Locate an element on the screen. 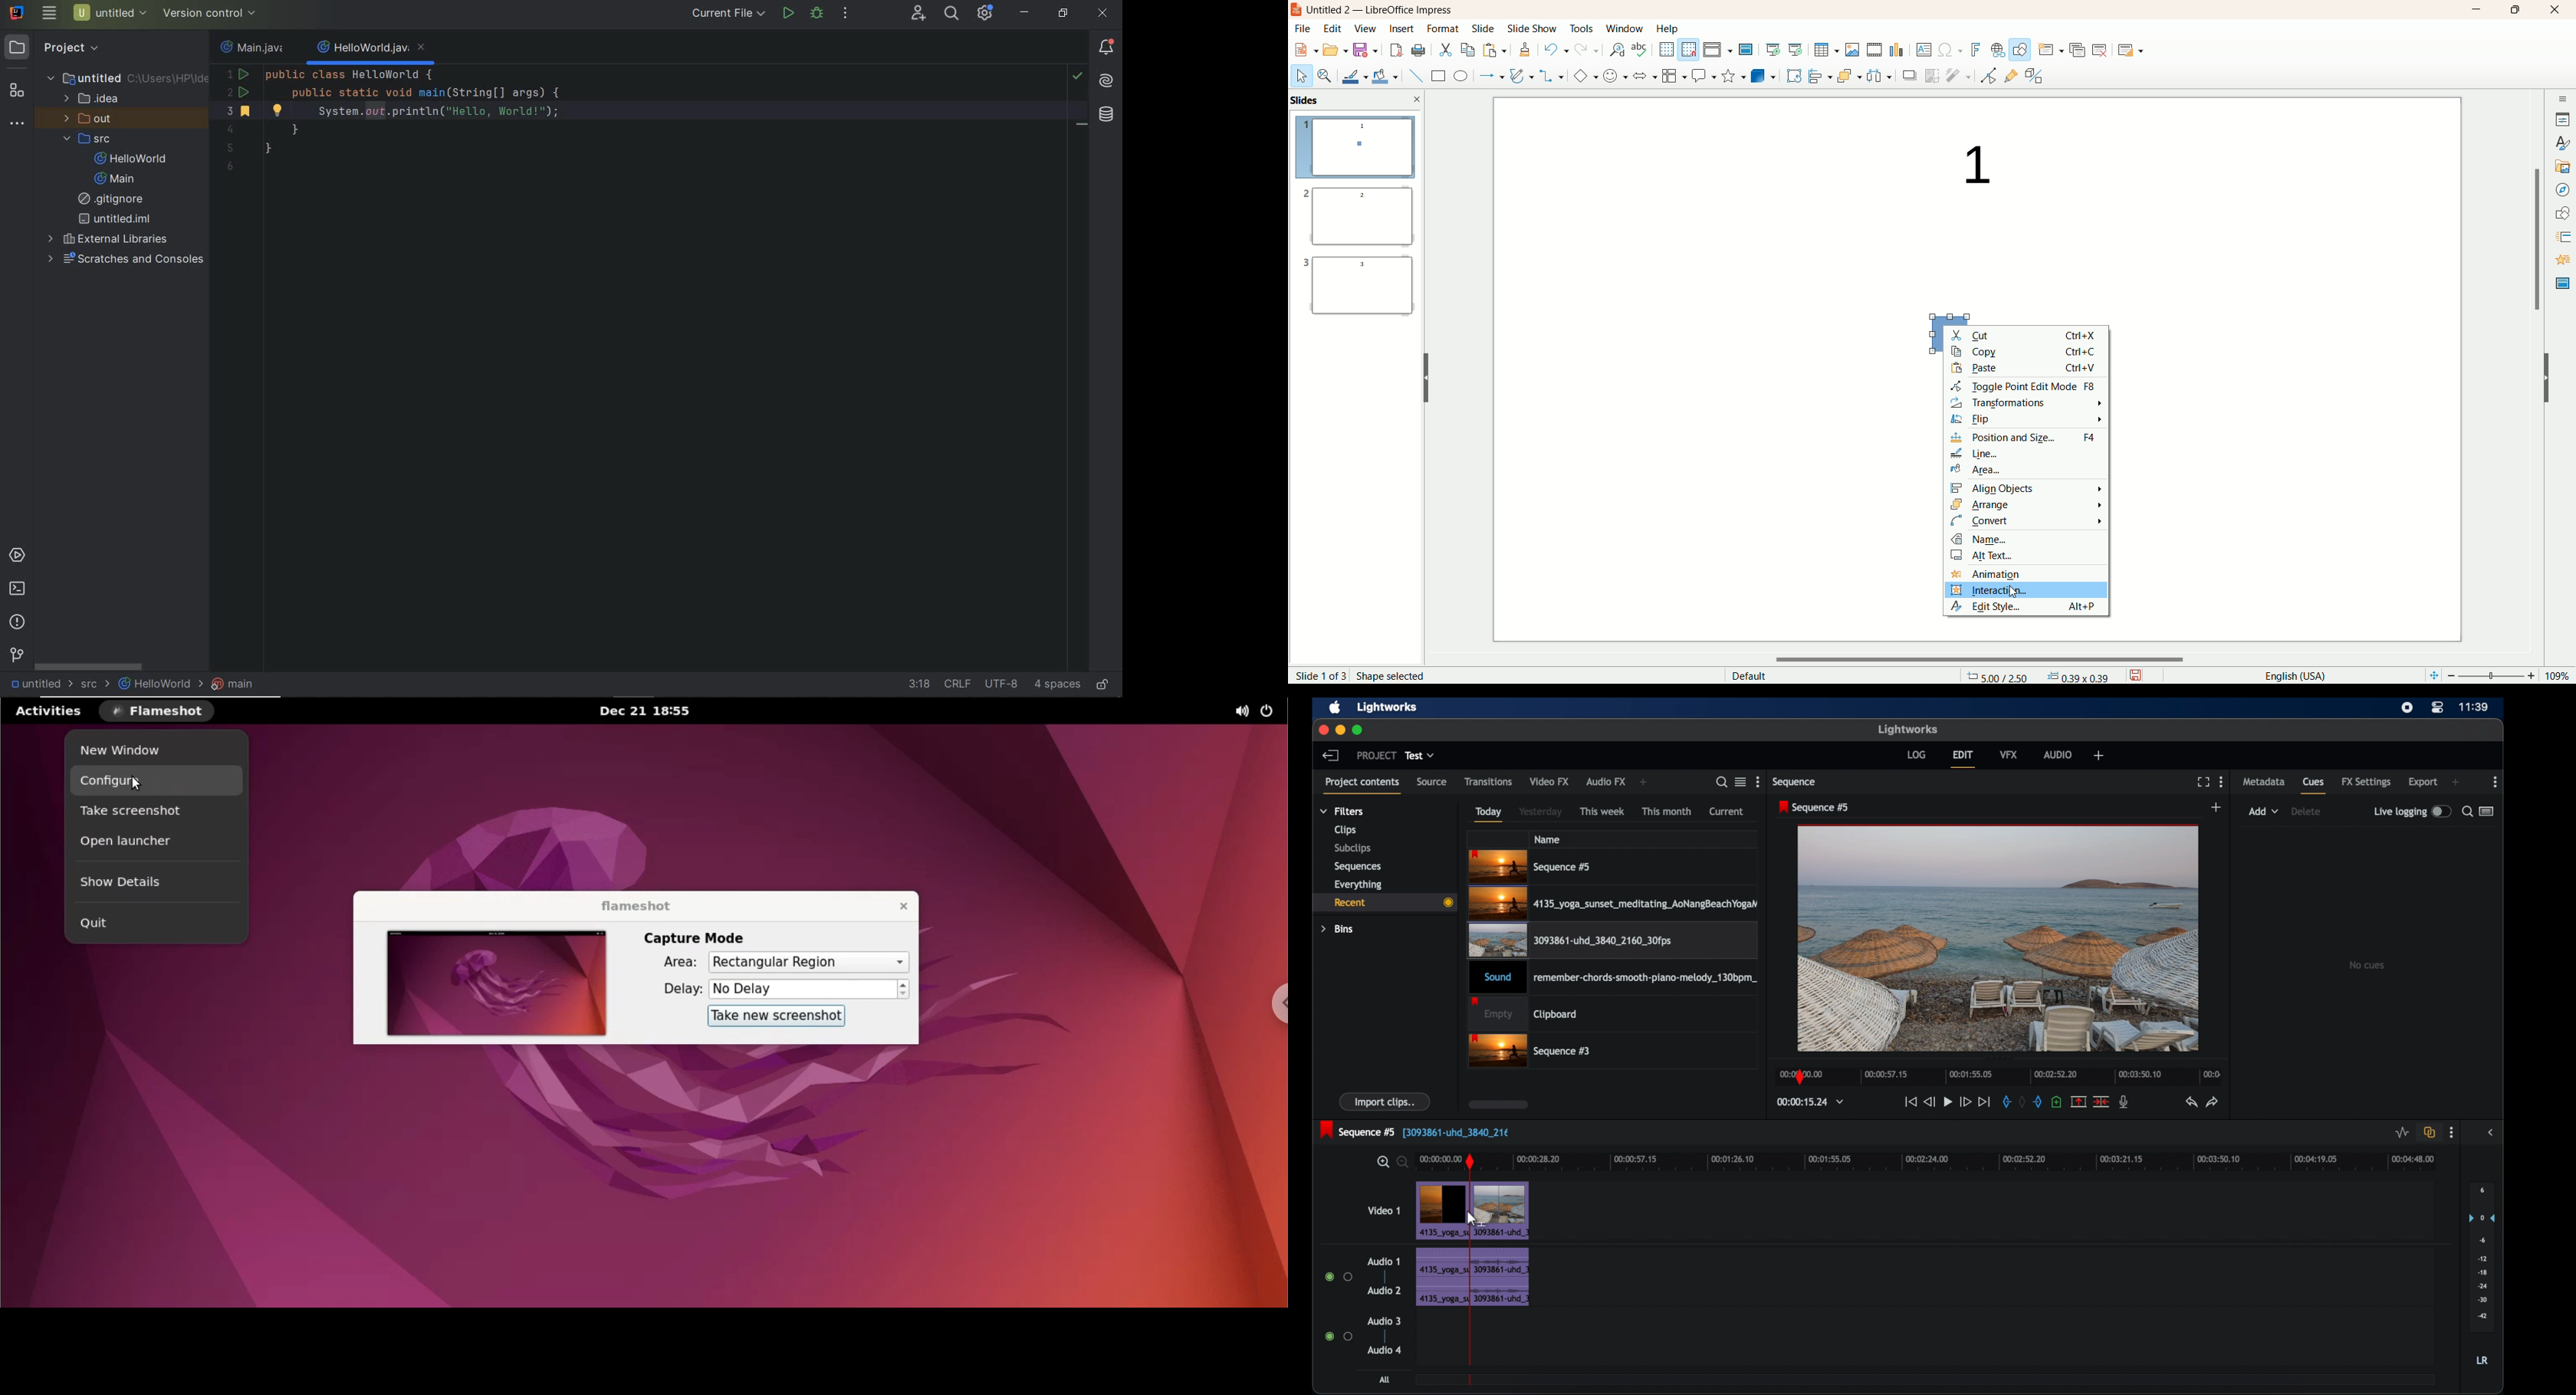 This screenshot has height=1400, width=2576. paste is located at coordinates (1982, 370).